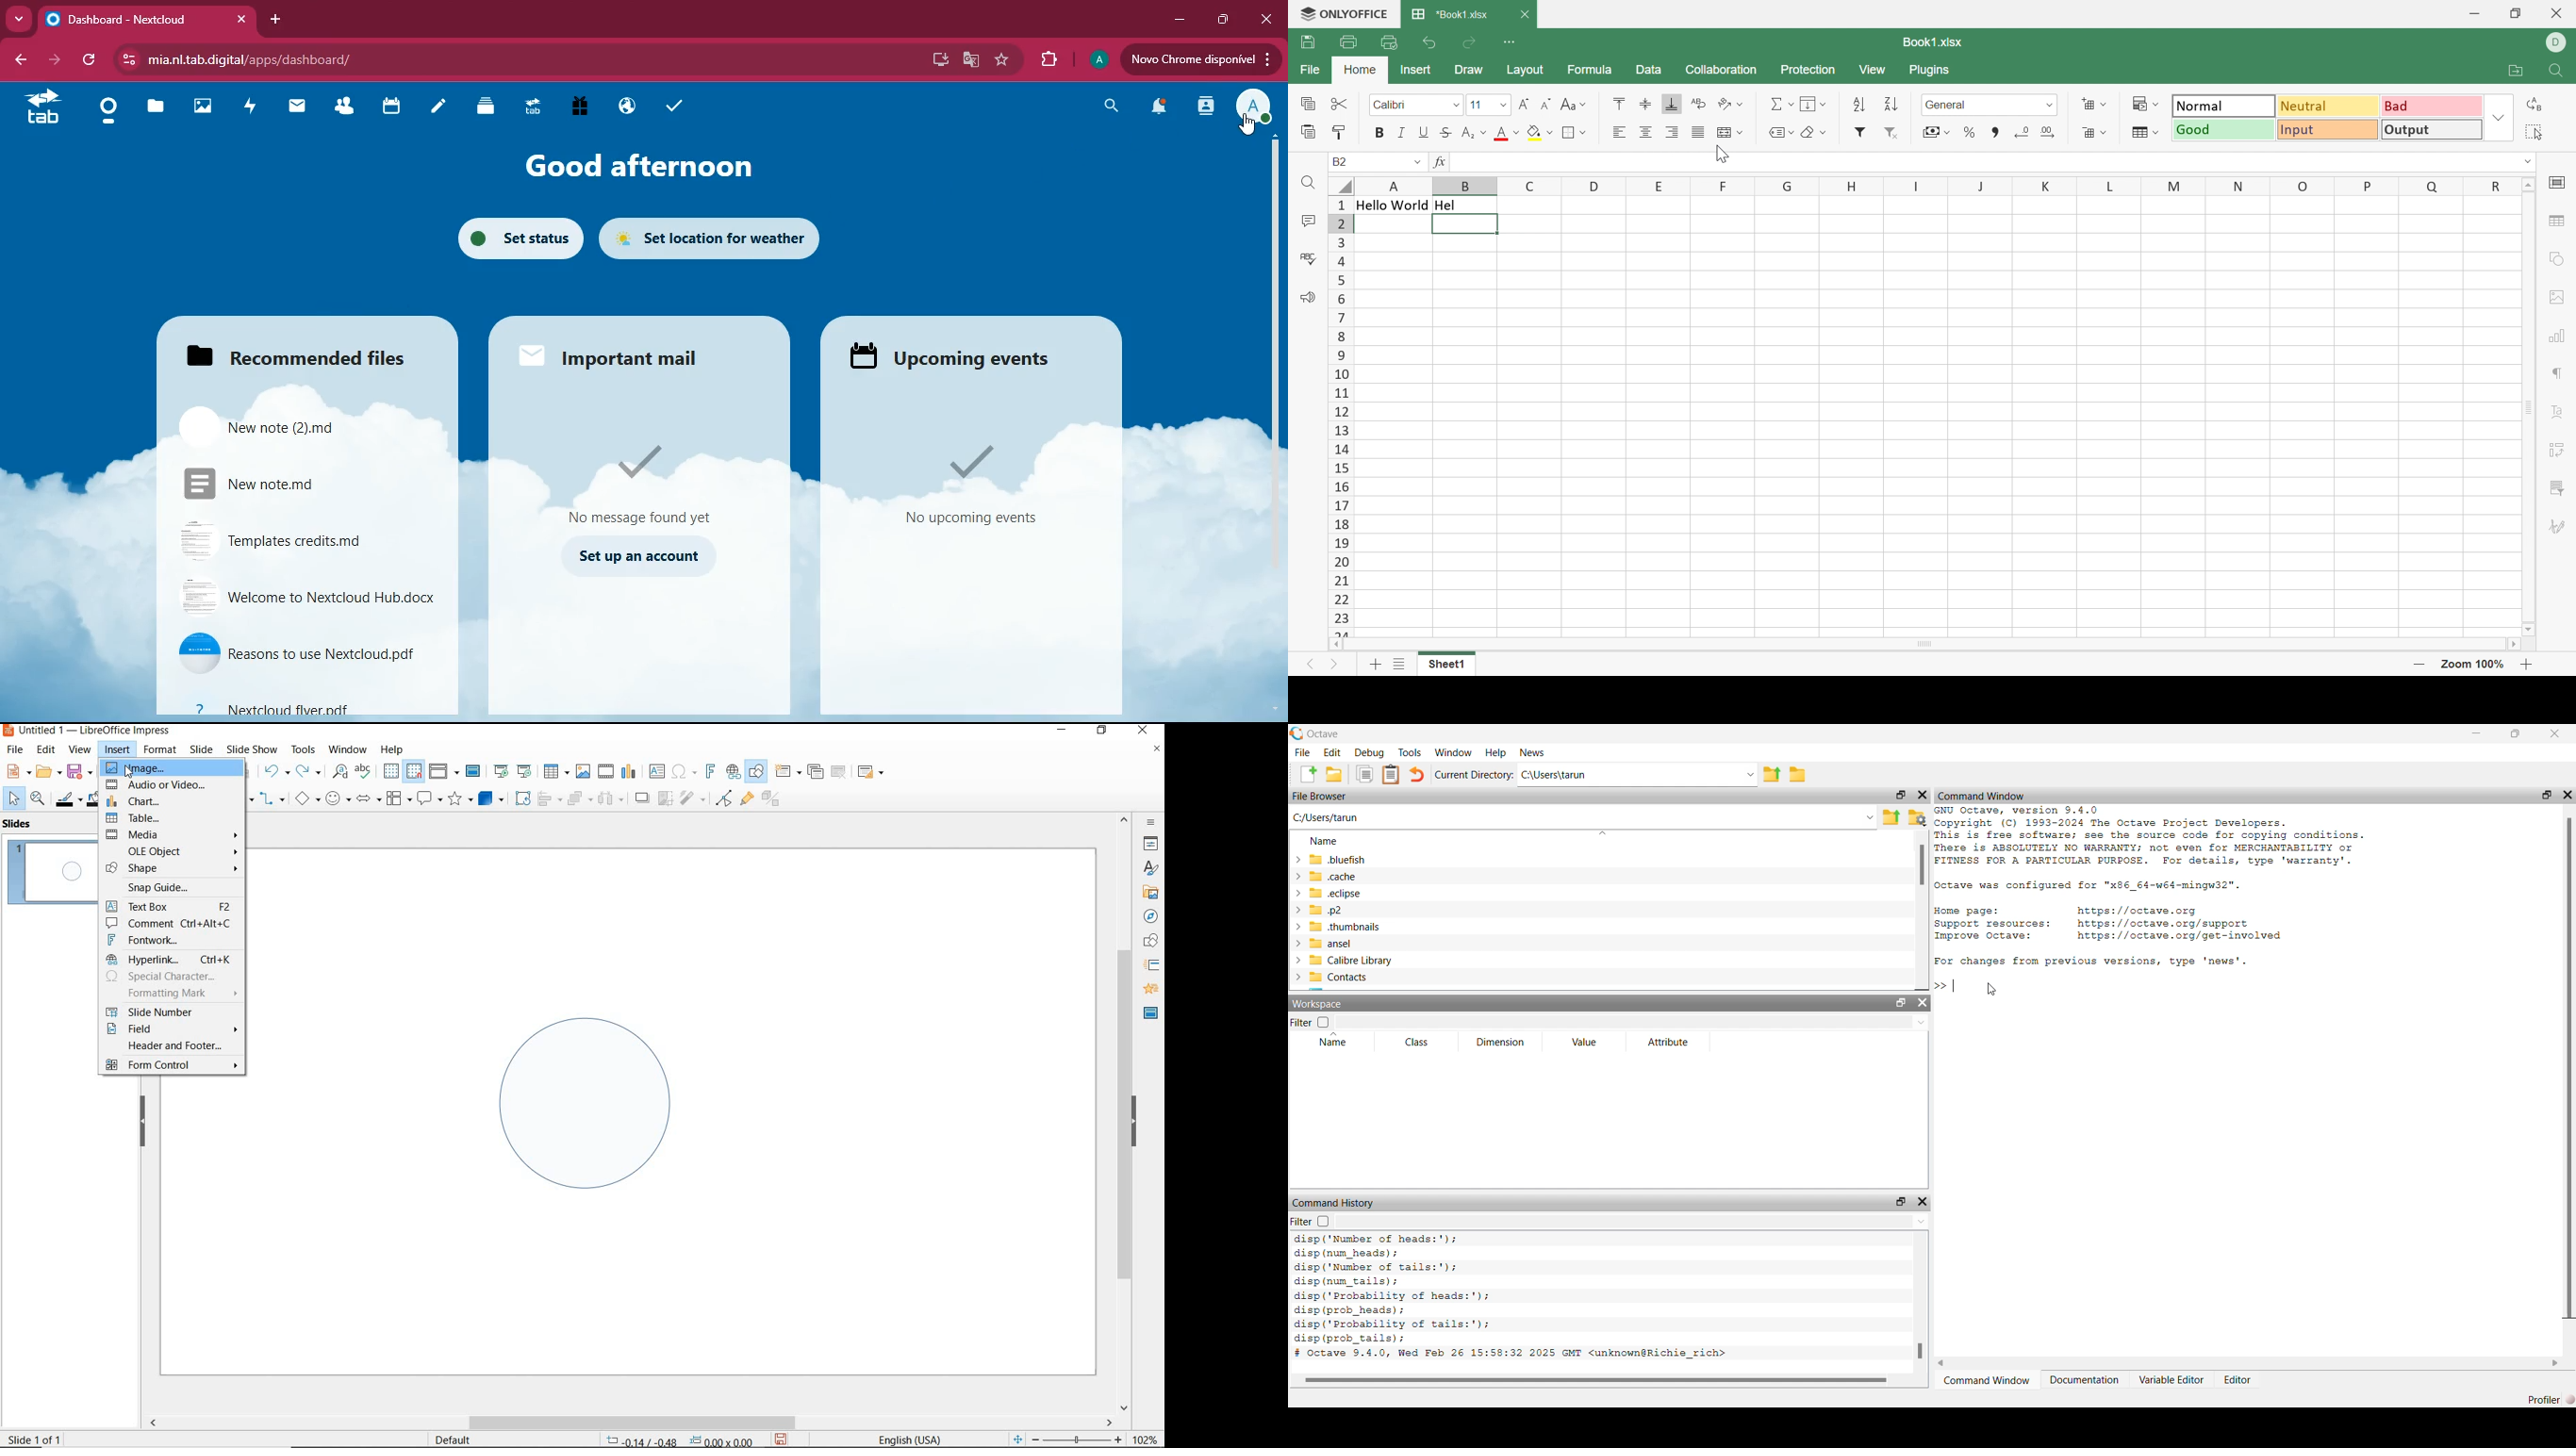 The height and width of the screenshot is (1456, 2576). What do you see at coordinates (2558, 43) in the screenshot?
I see `DELL` at bounding box center [2558, 43].